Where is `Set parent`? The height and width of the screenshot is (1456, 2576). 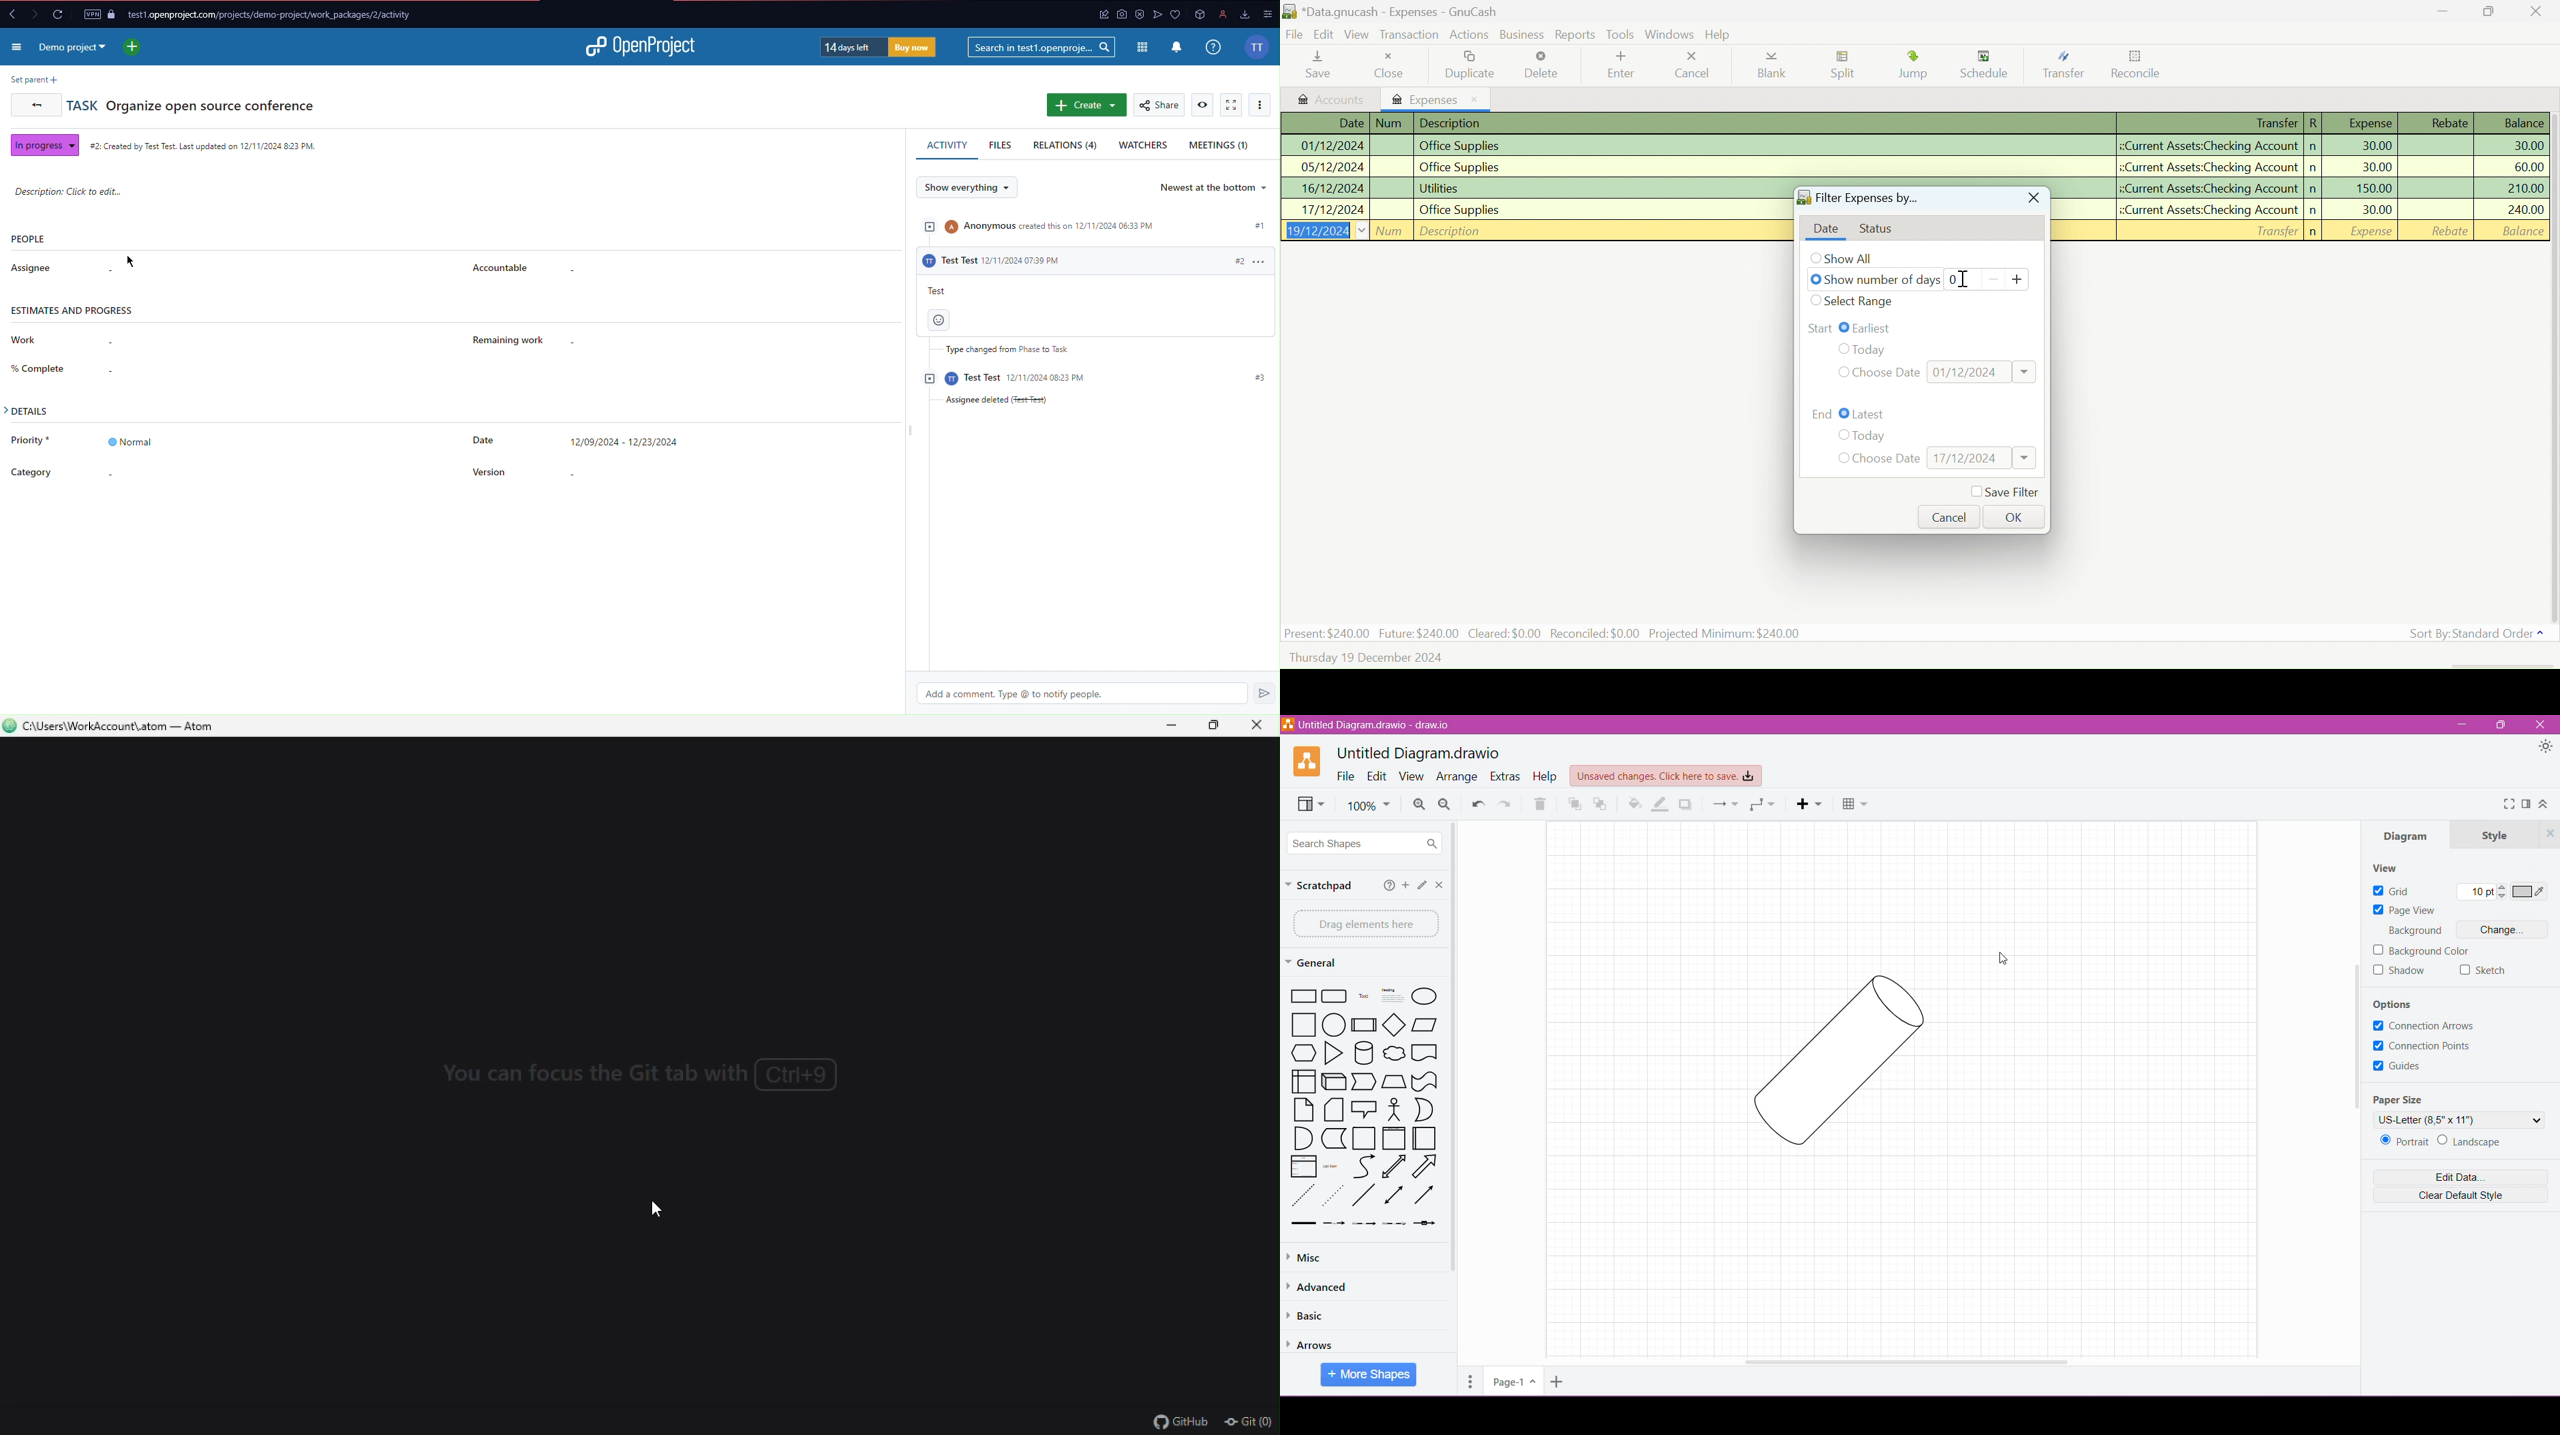
Set parent is located at coordinates (33, 79).